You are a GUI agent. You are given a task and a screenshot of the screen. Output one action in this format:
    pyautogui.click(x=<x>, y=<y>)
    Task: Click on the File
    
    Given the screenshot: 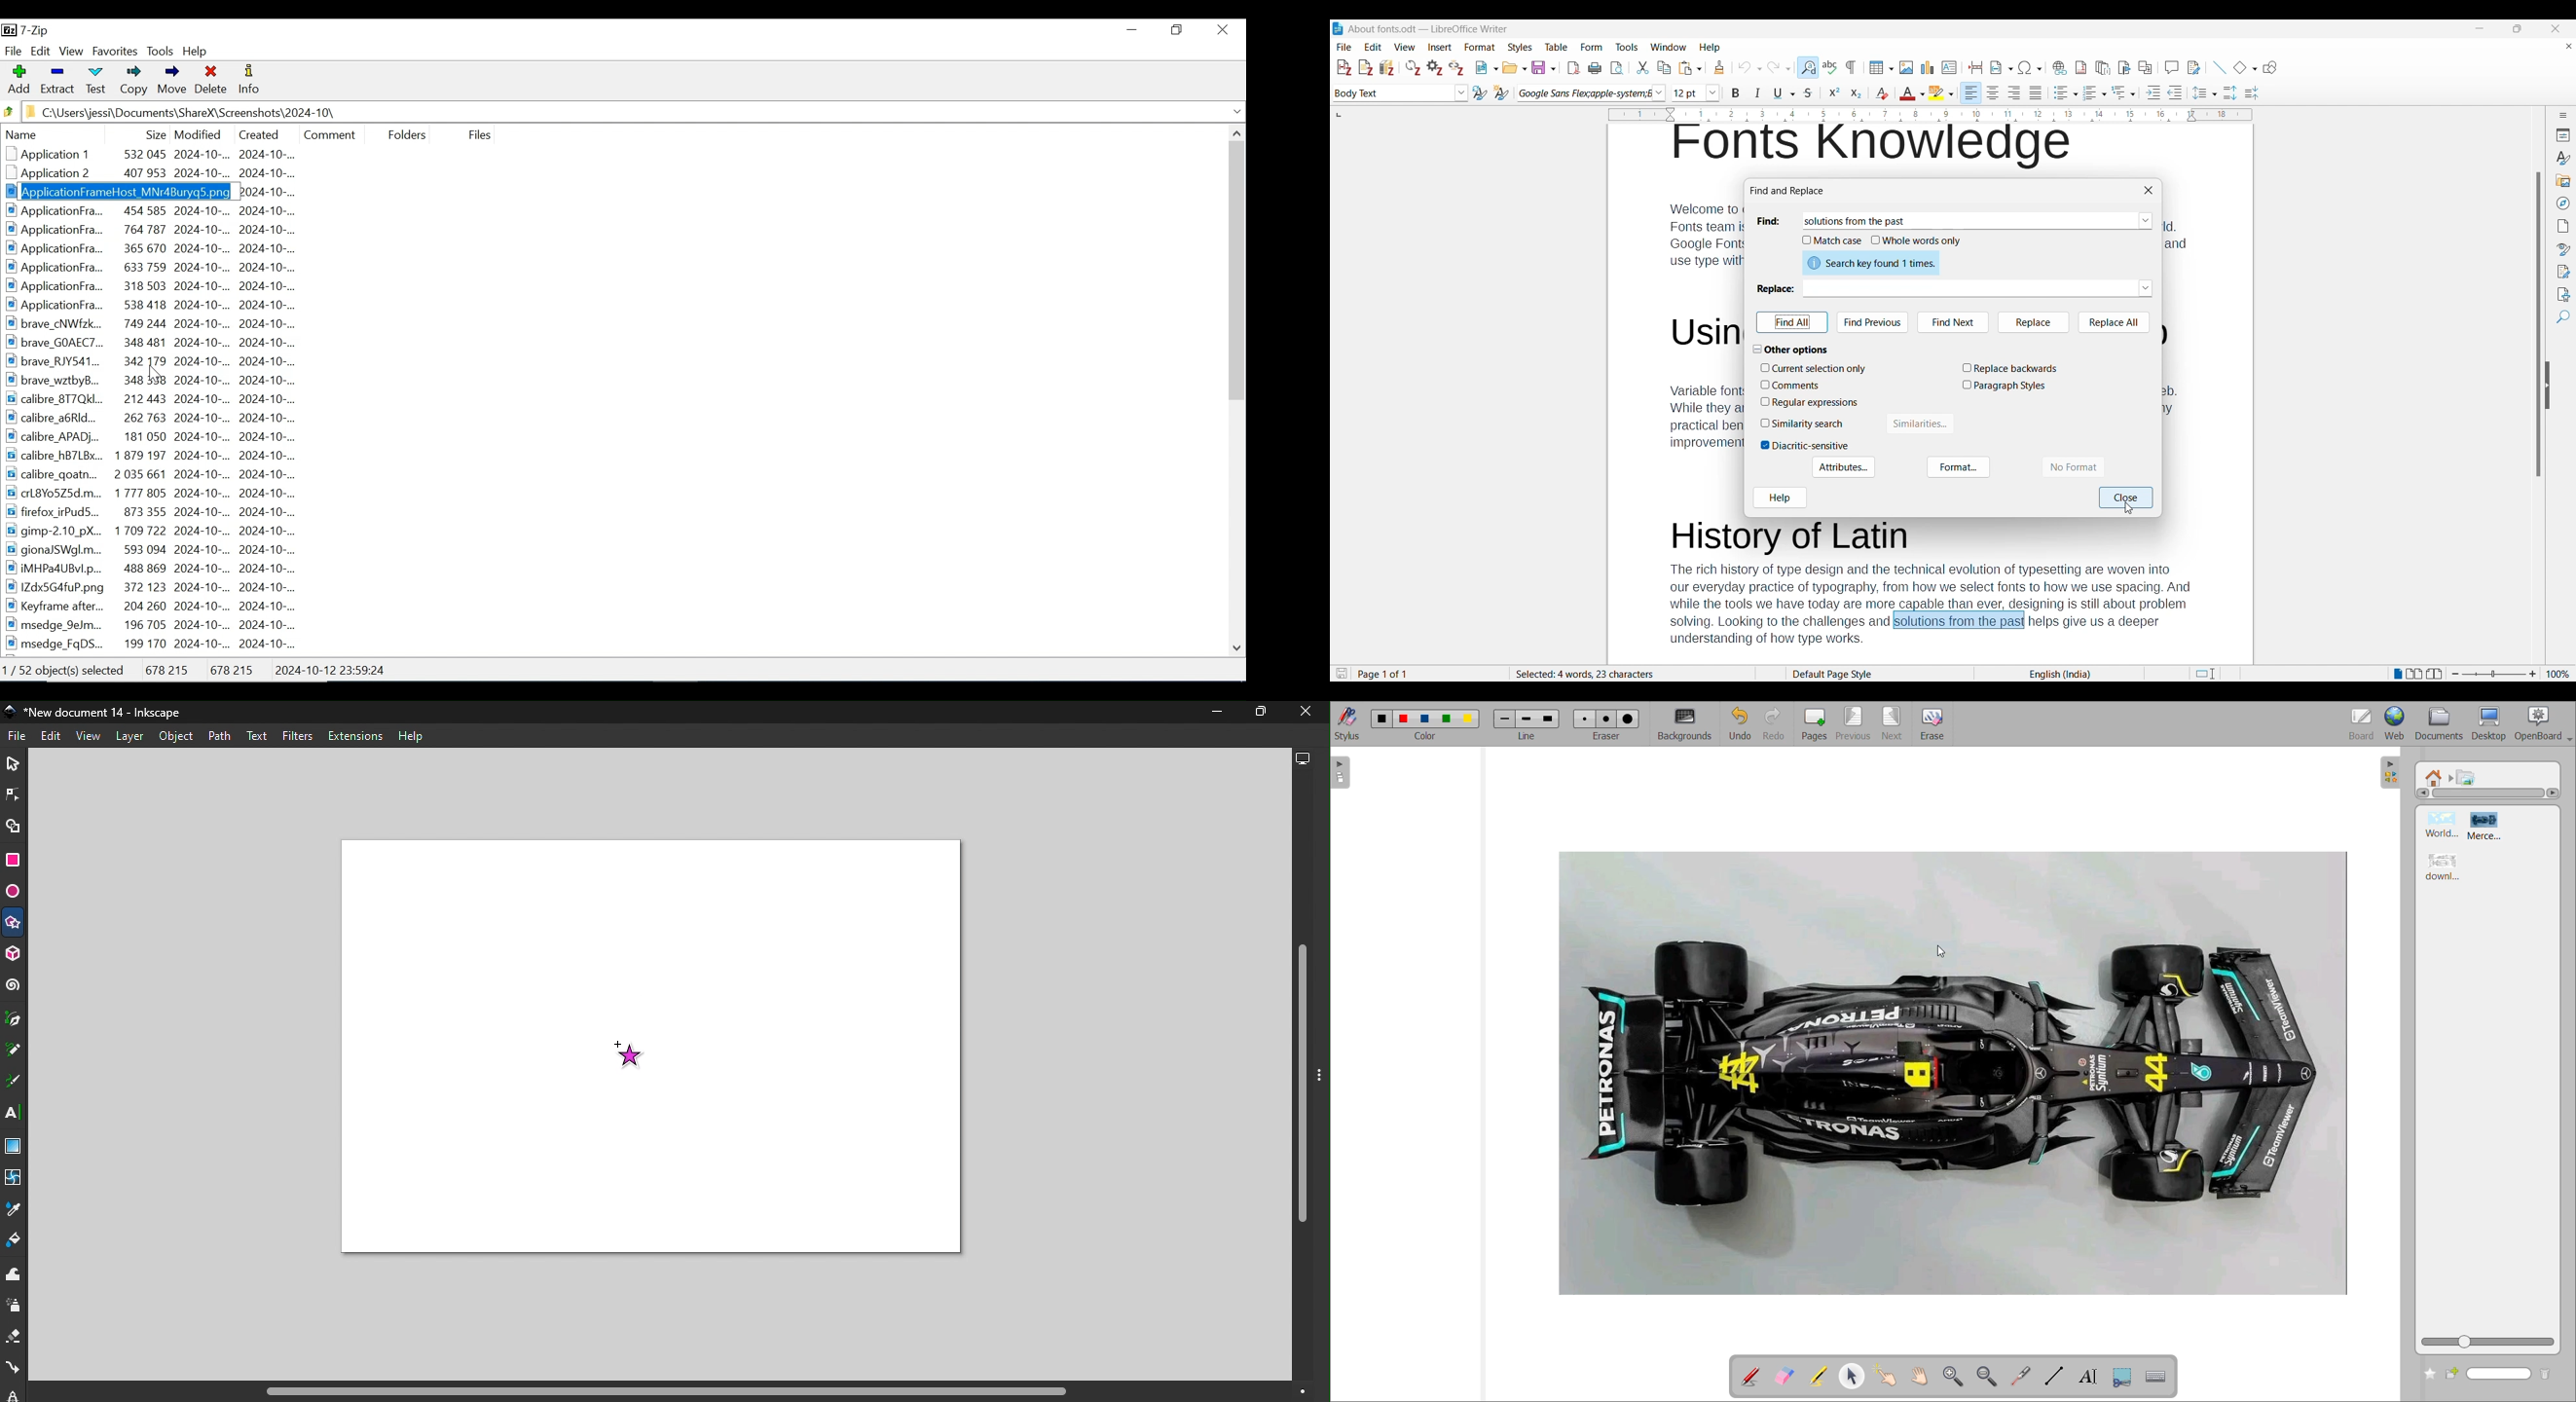 What is the action you would take?
    pyautogui.click(x=19, y=736)
    